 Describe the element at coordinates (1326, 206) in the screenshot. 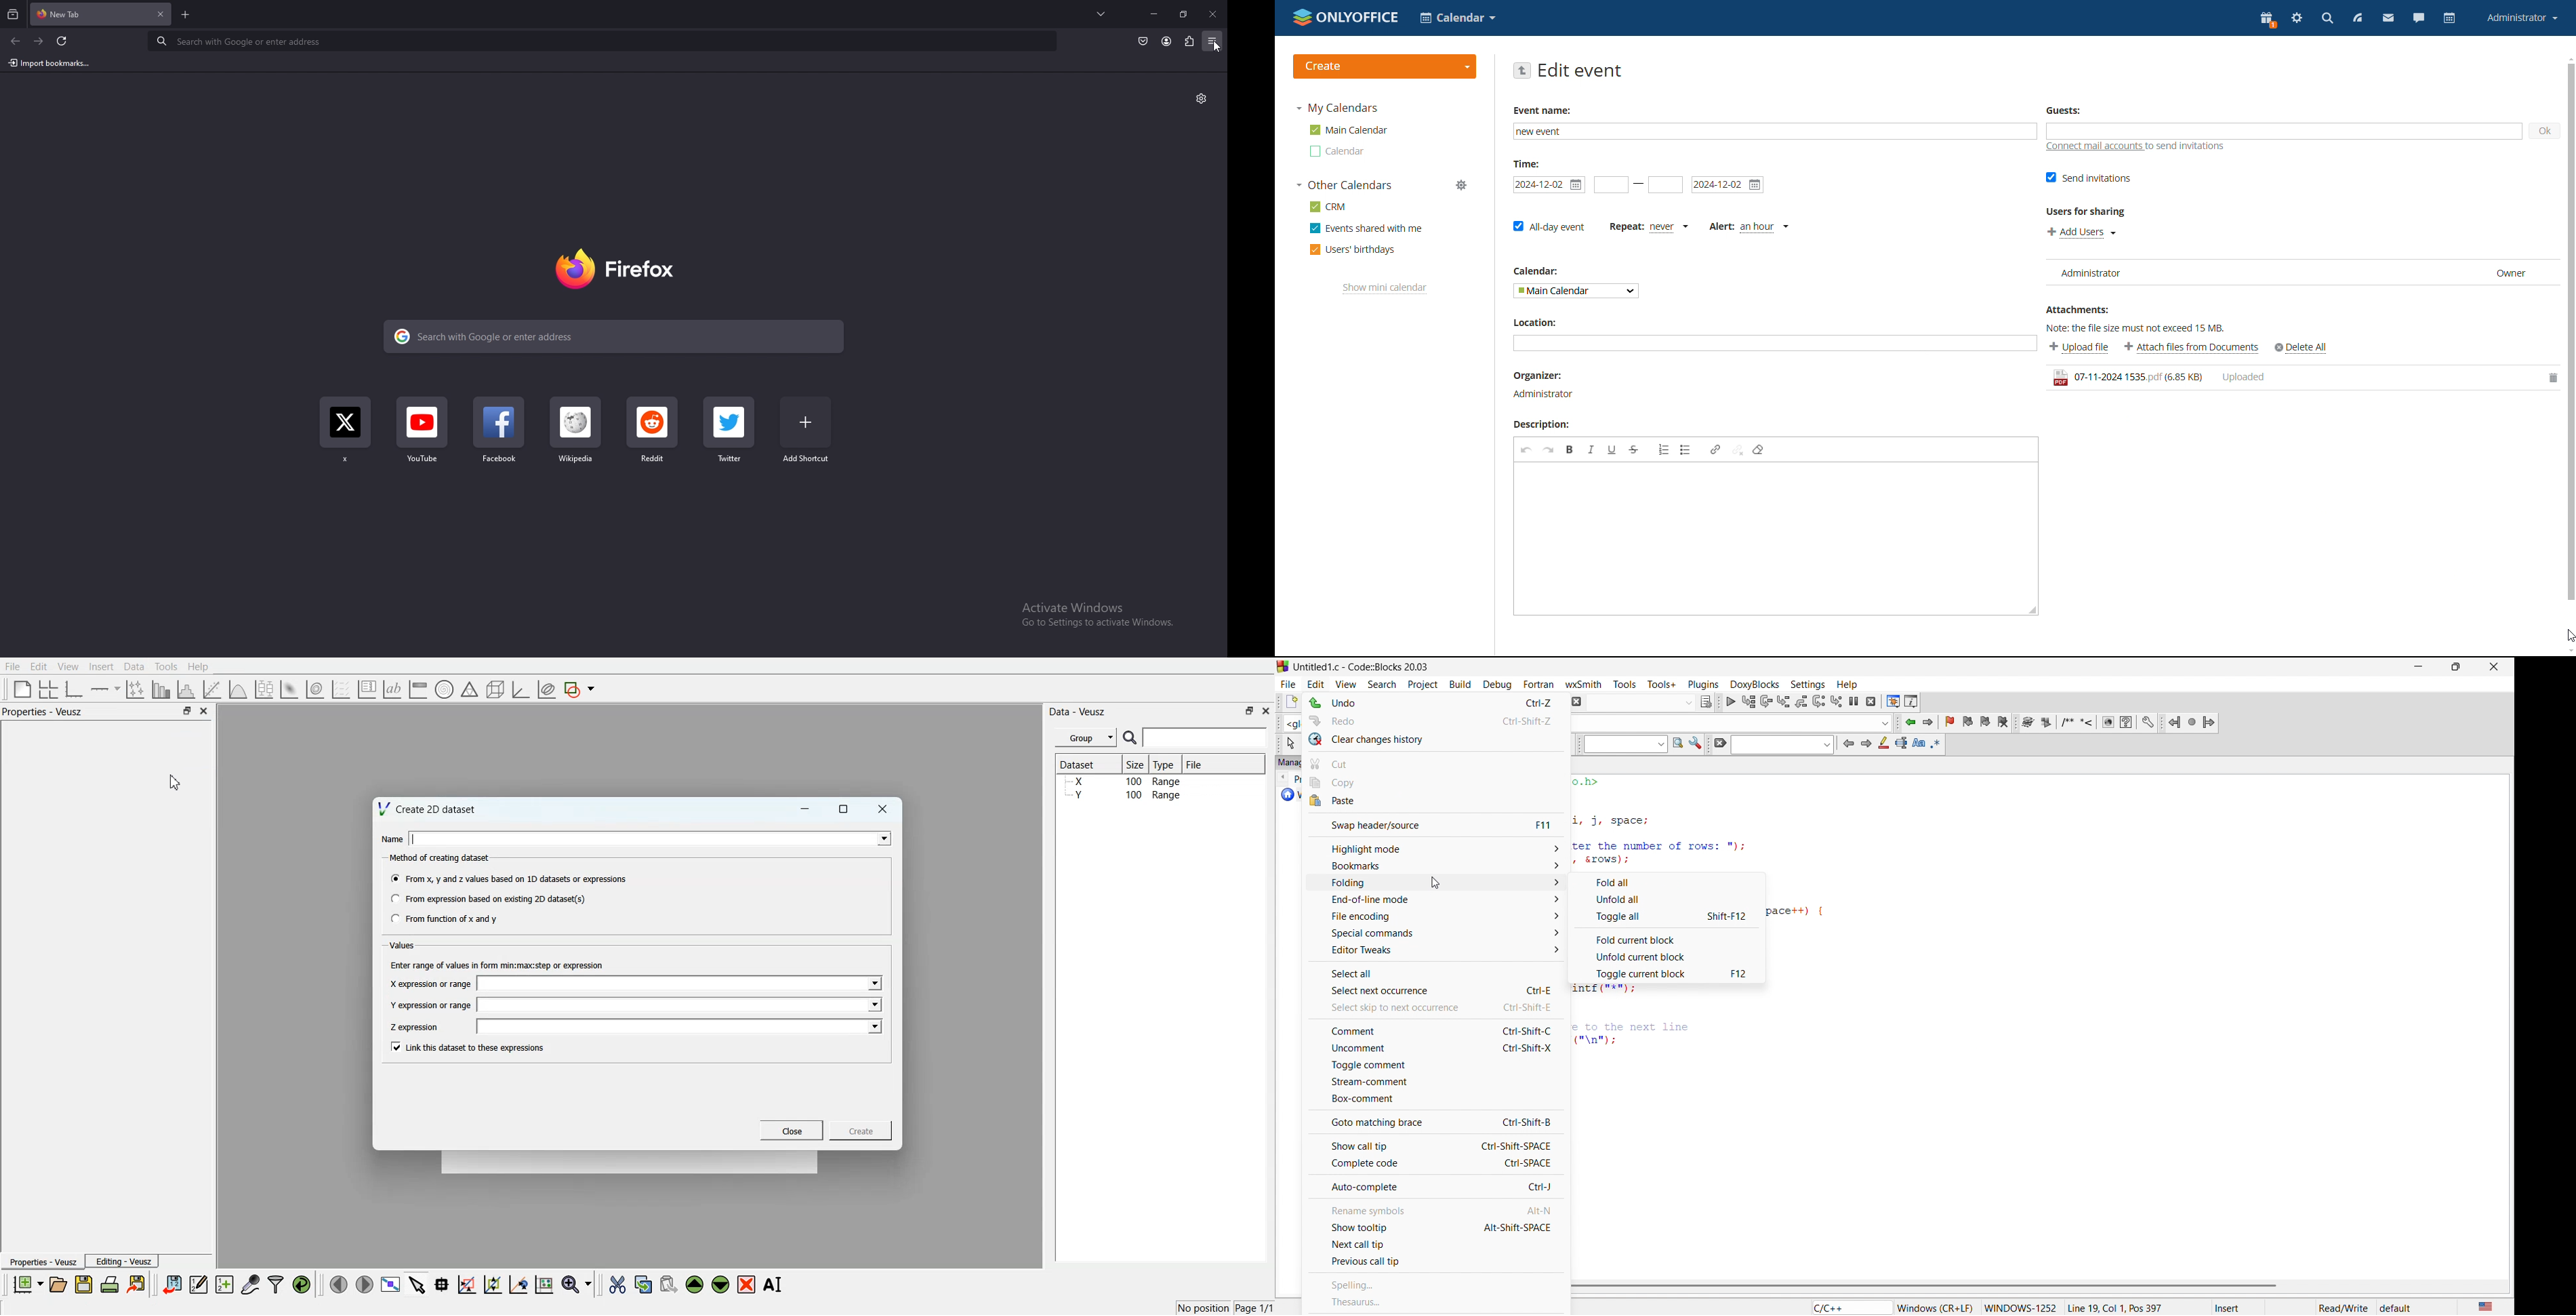

I see `crm` at that location.